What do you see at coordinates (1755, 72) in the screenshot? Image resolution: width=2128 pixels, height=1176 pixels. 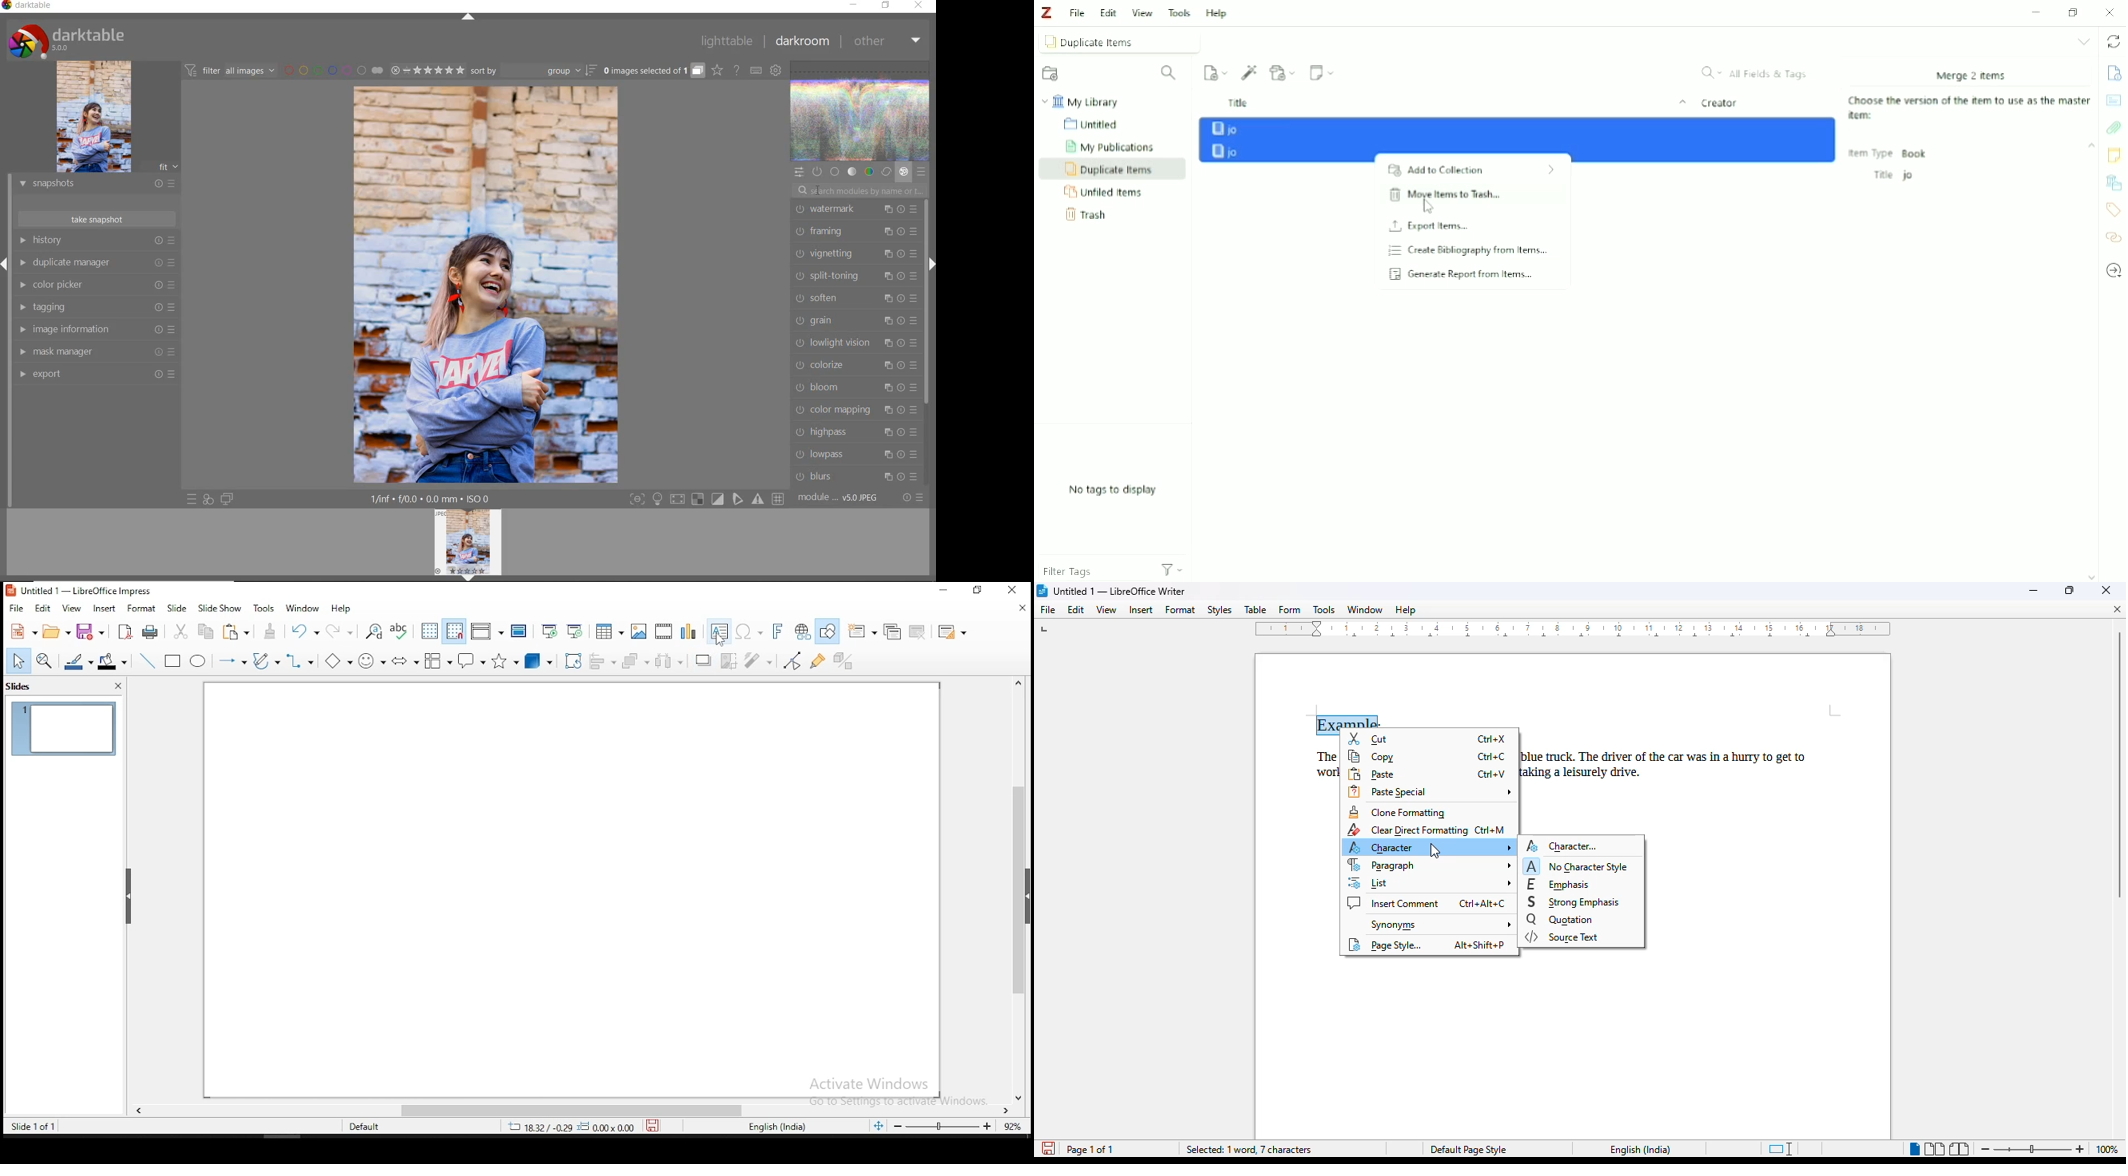 I see `All Fields & Tags` at bounding box center [1755, 72].